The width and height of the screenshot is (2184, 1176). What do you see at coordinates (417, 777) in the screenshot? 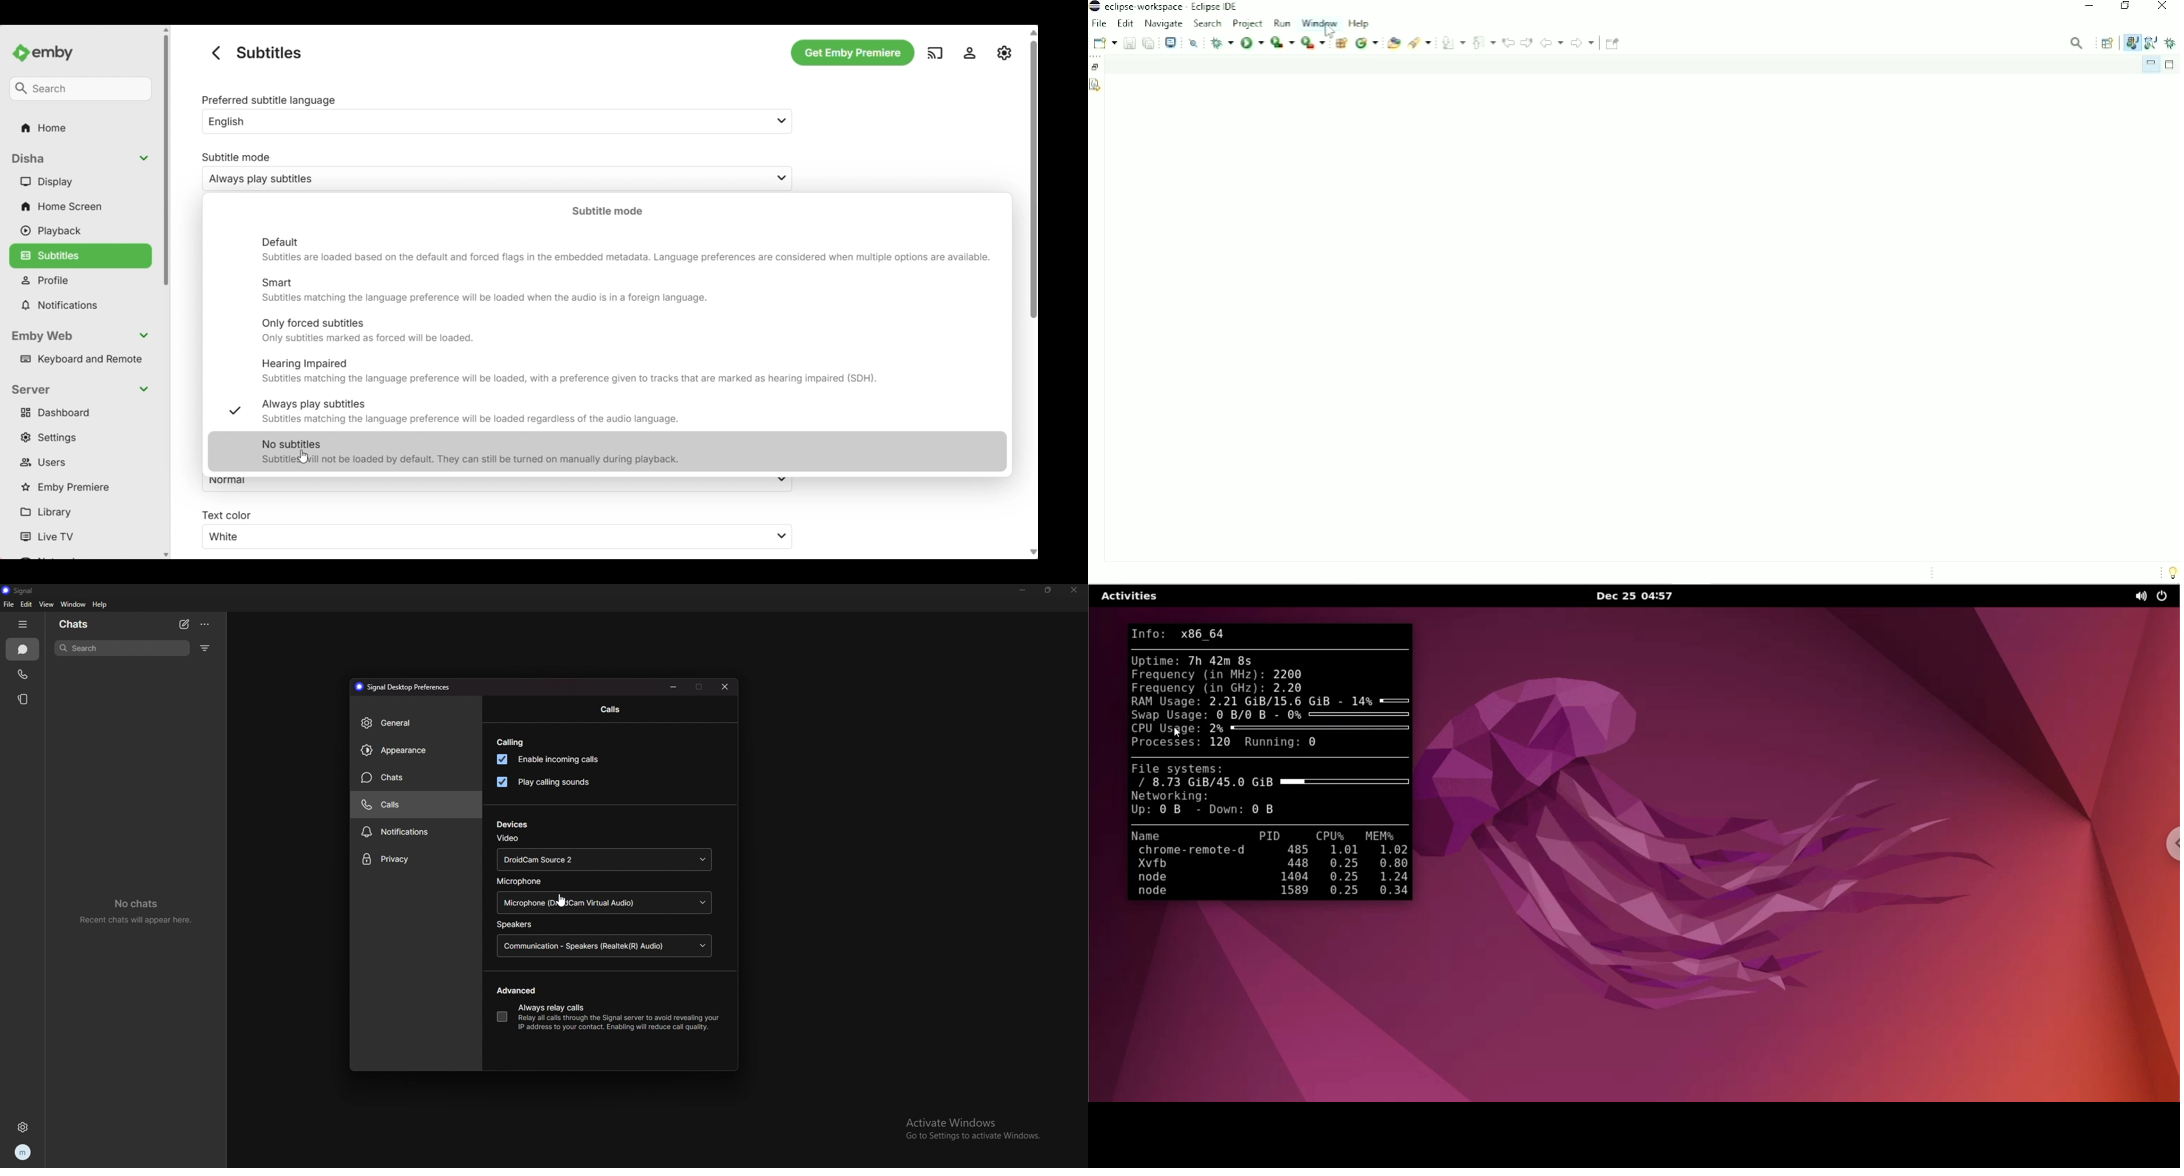
I see `chats` at bounding box center [417, 777].